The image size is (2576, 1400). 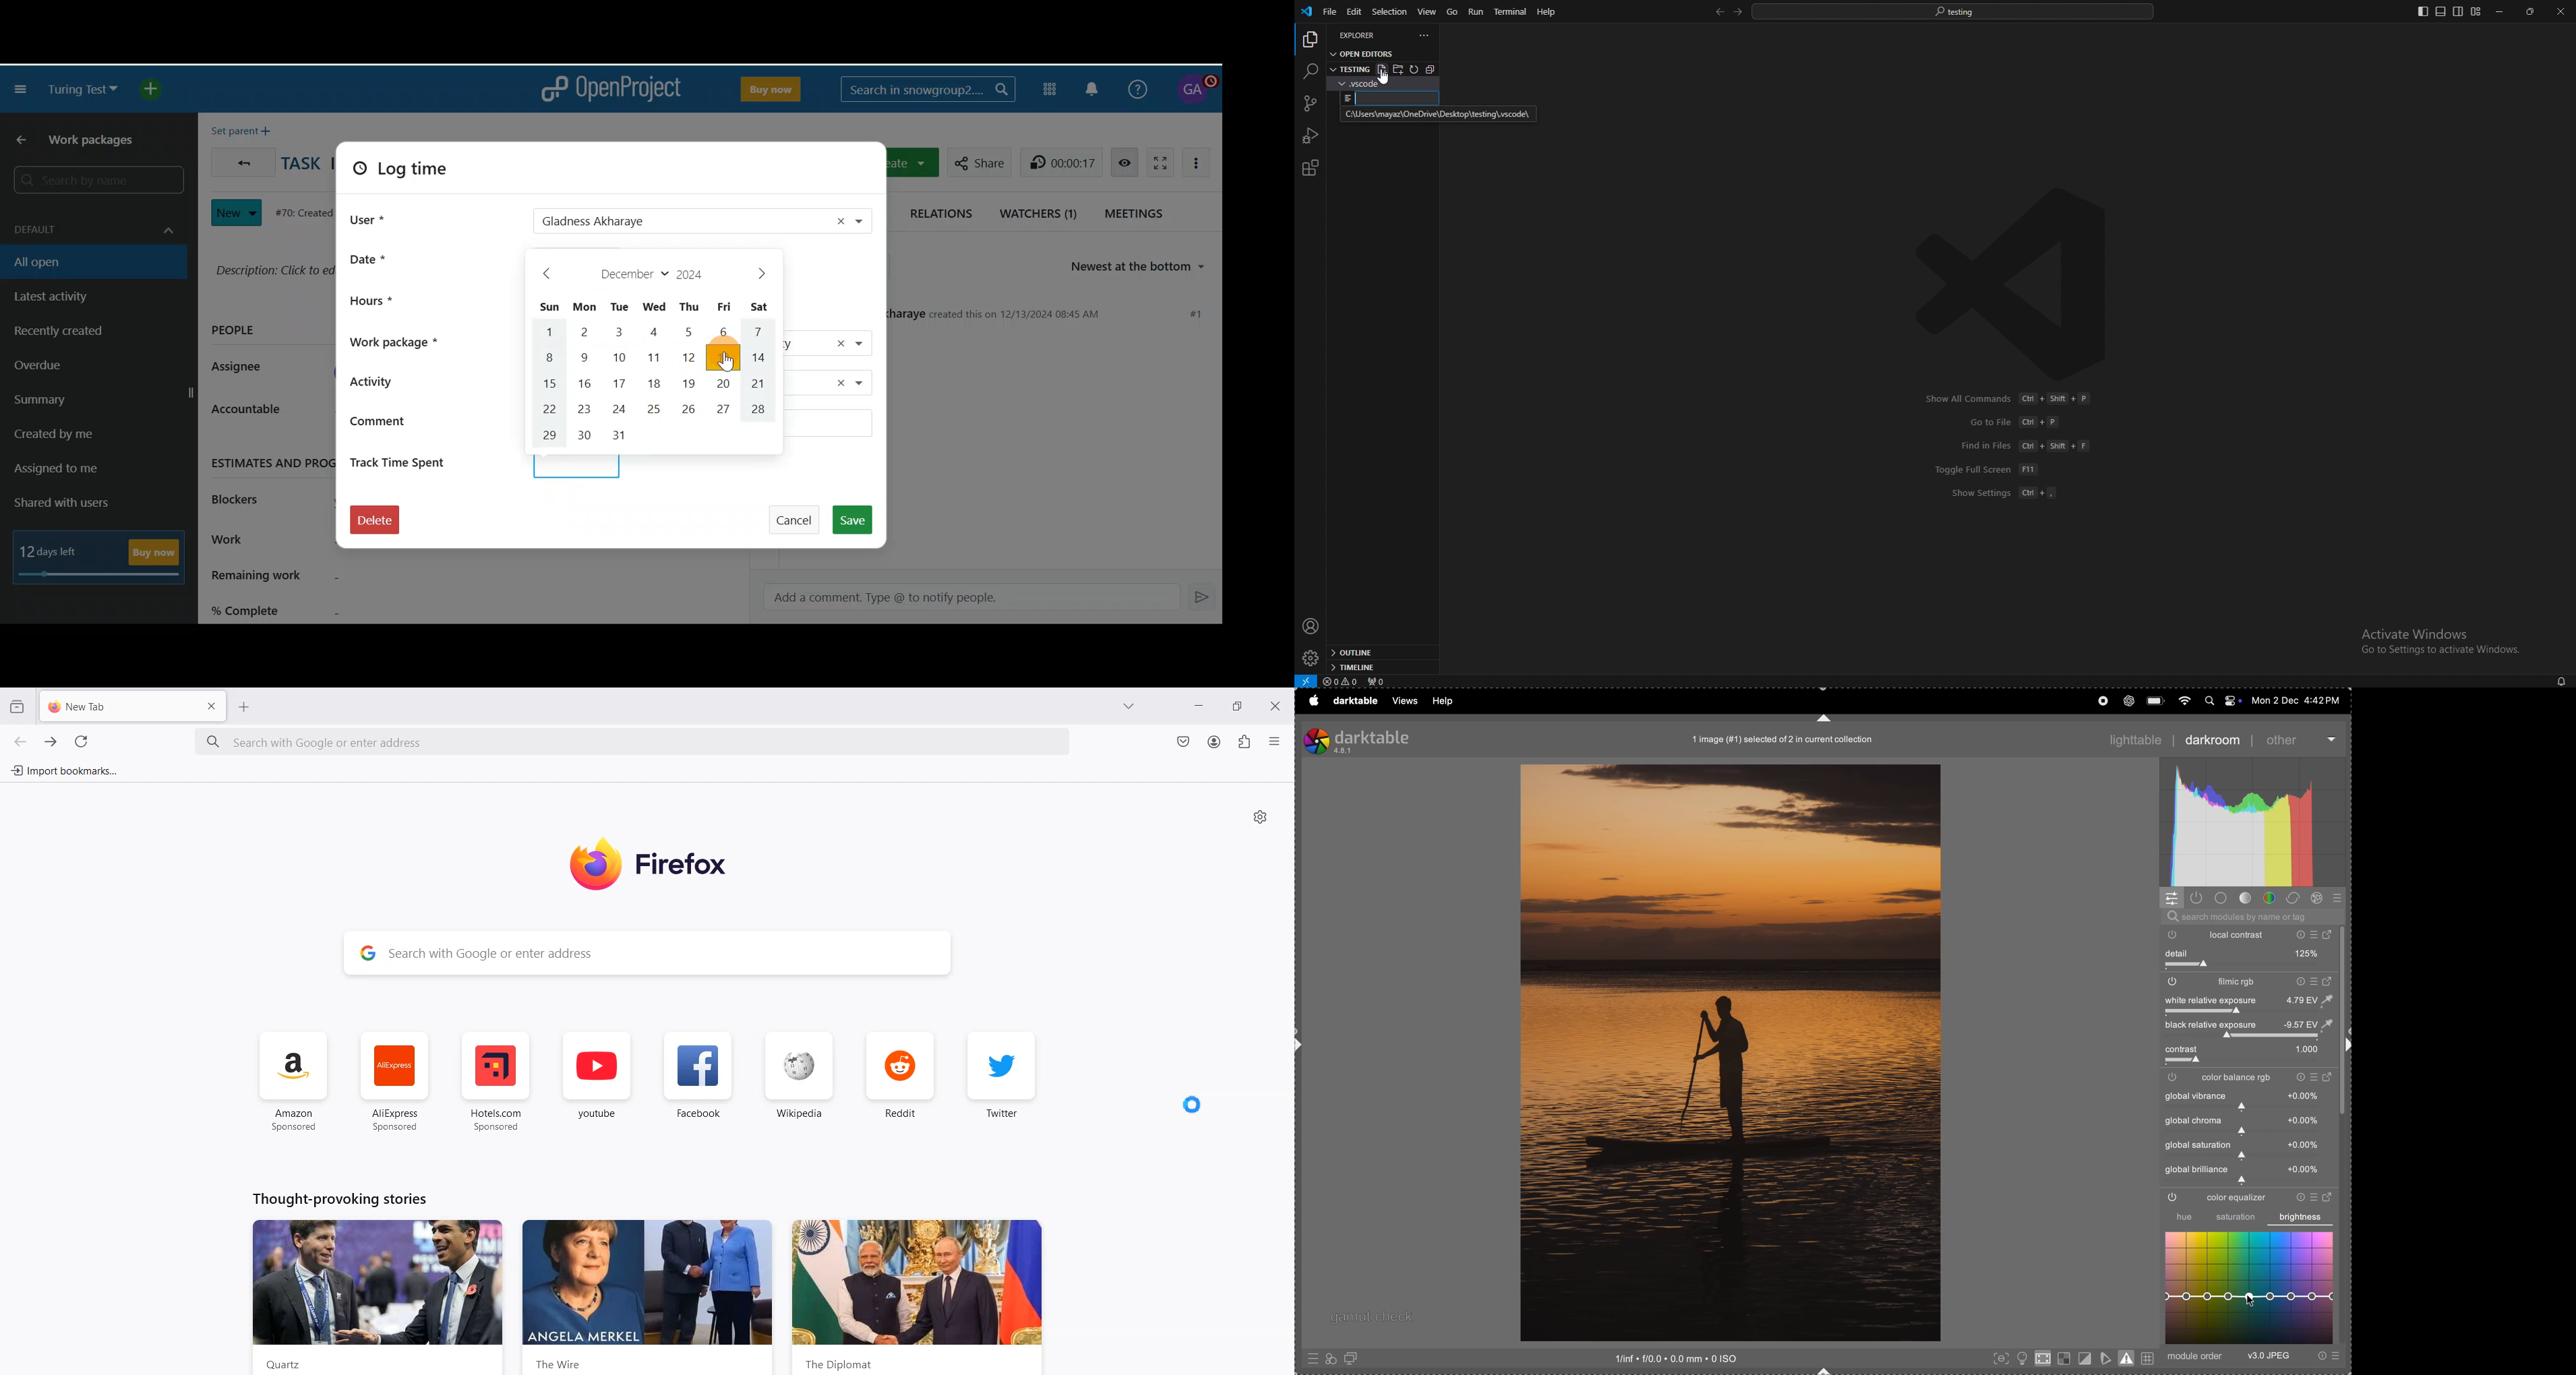 I want to click on togglebar, so click(x=2244, y=1037).